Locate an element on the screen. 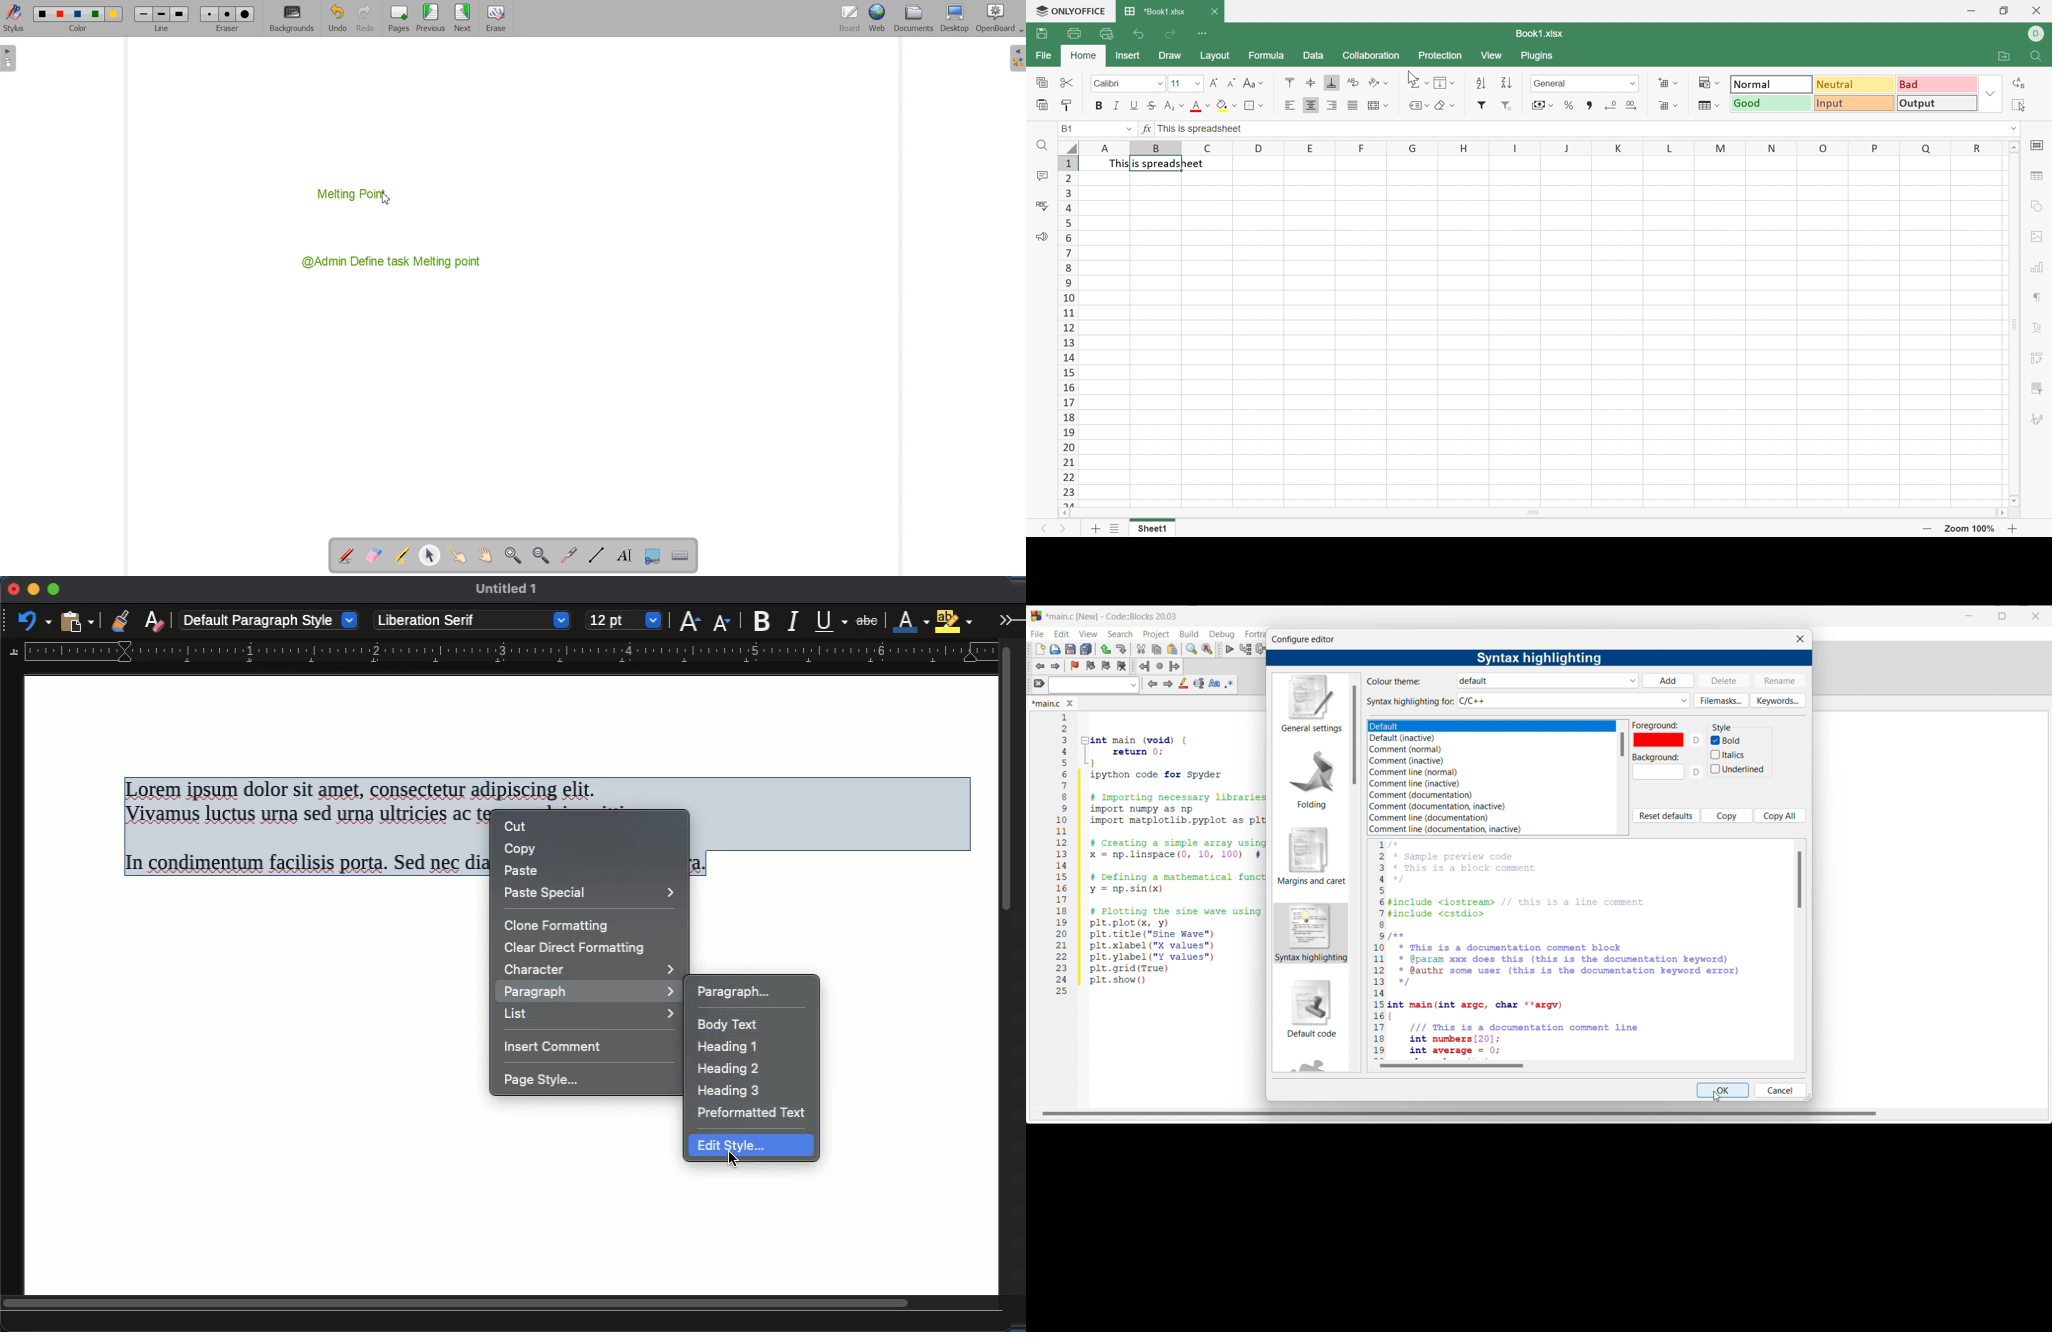  Drop Down is located at coordinates (1262, 105).